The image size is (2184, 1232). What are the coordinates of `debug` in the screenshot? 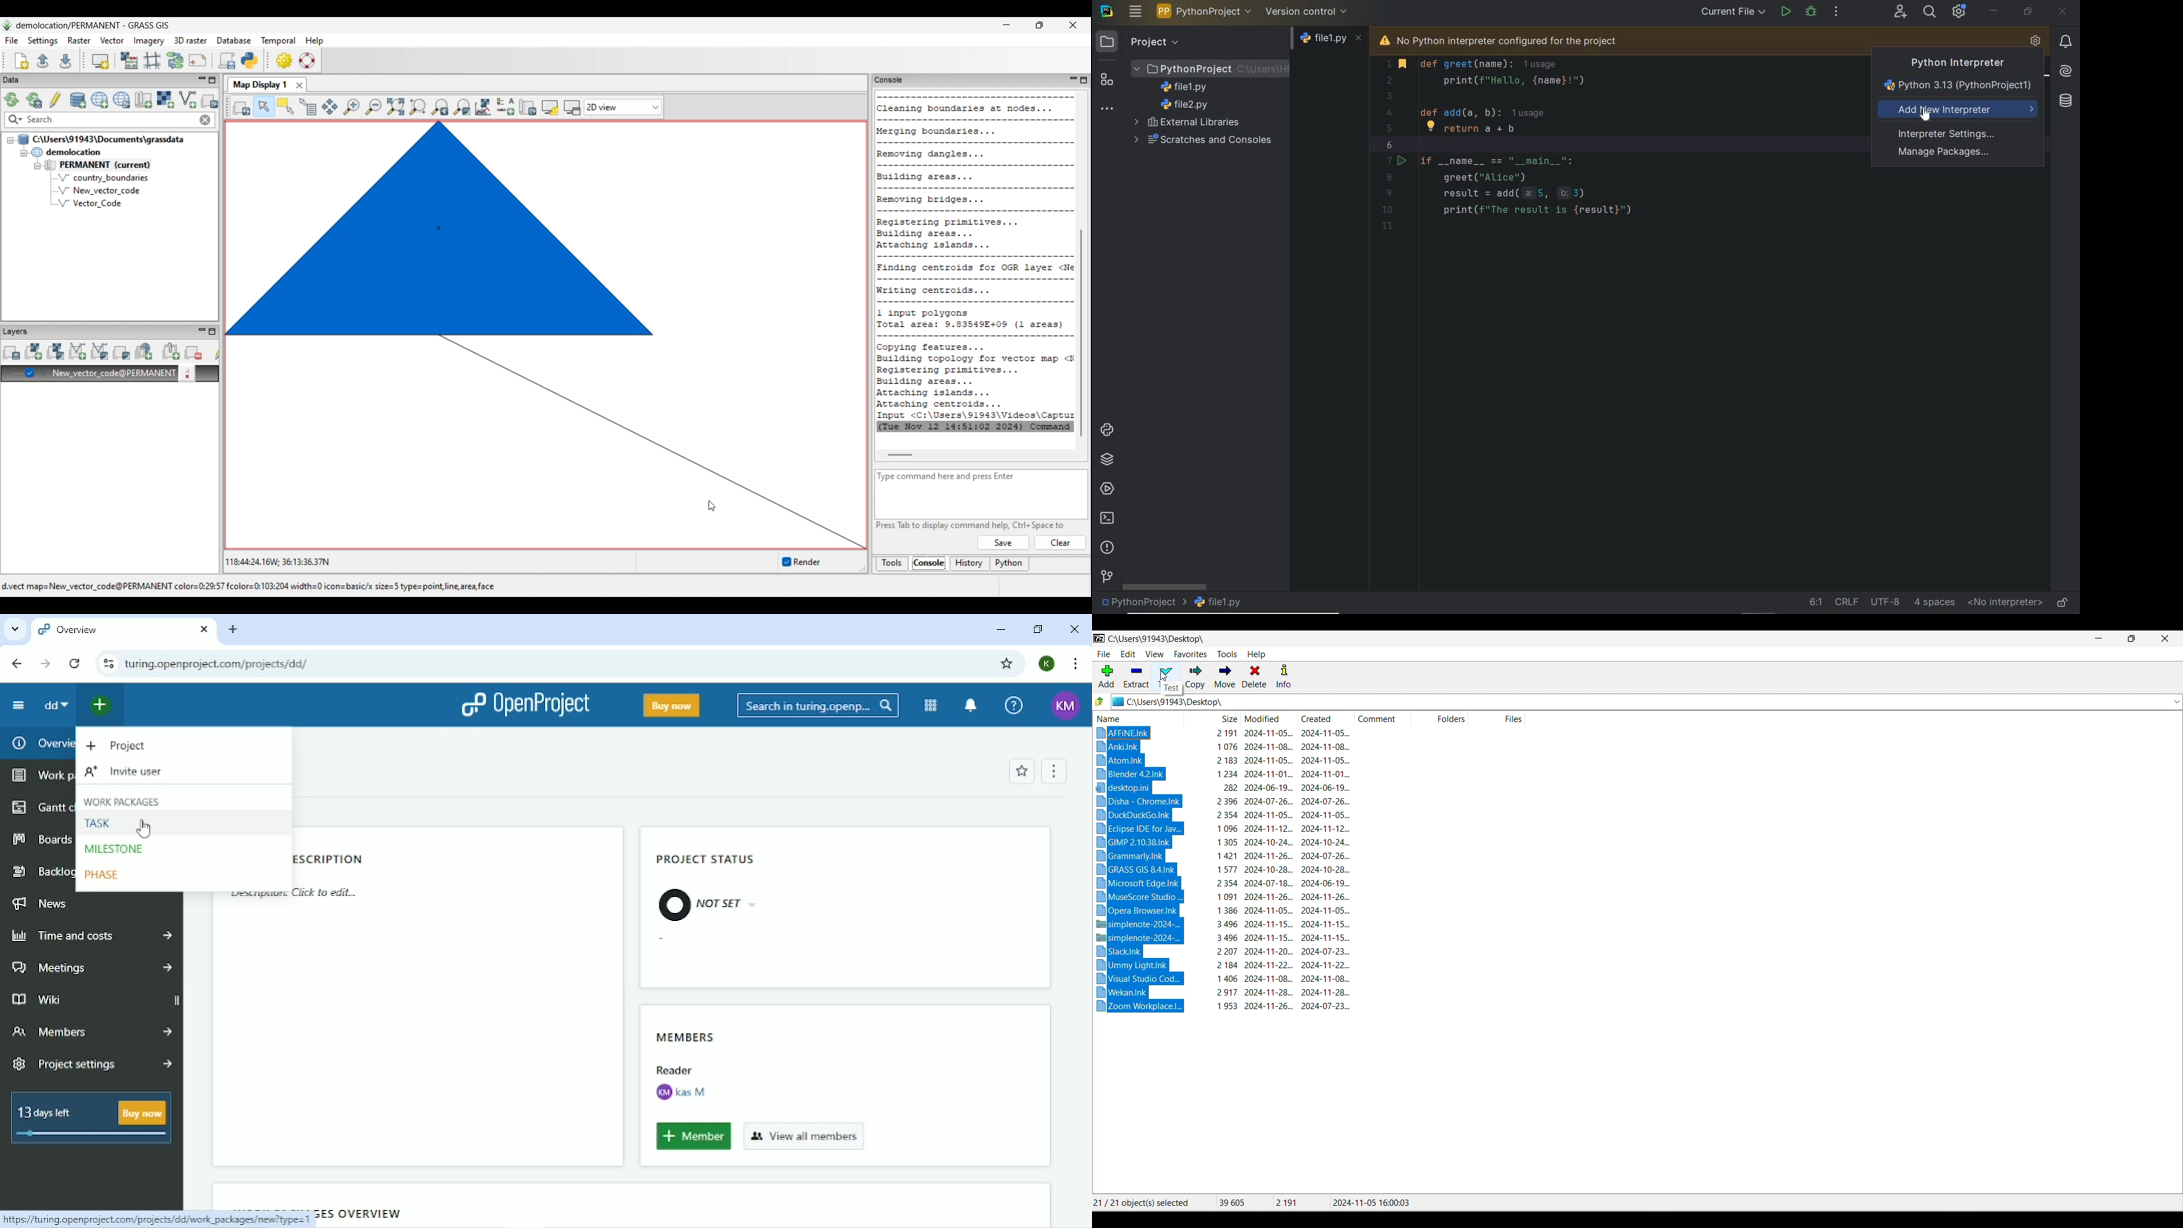 It's located at (1812, 11).